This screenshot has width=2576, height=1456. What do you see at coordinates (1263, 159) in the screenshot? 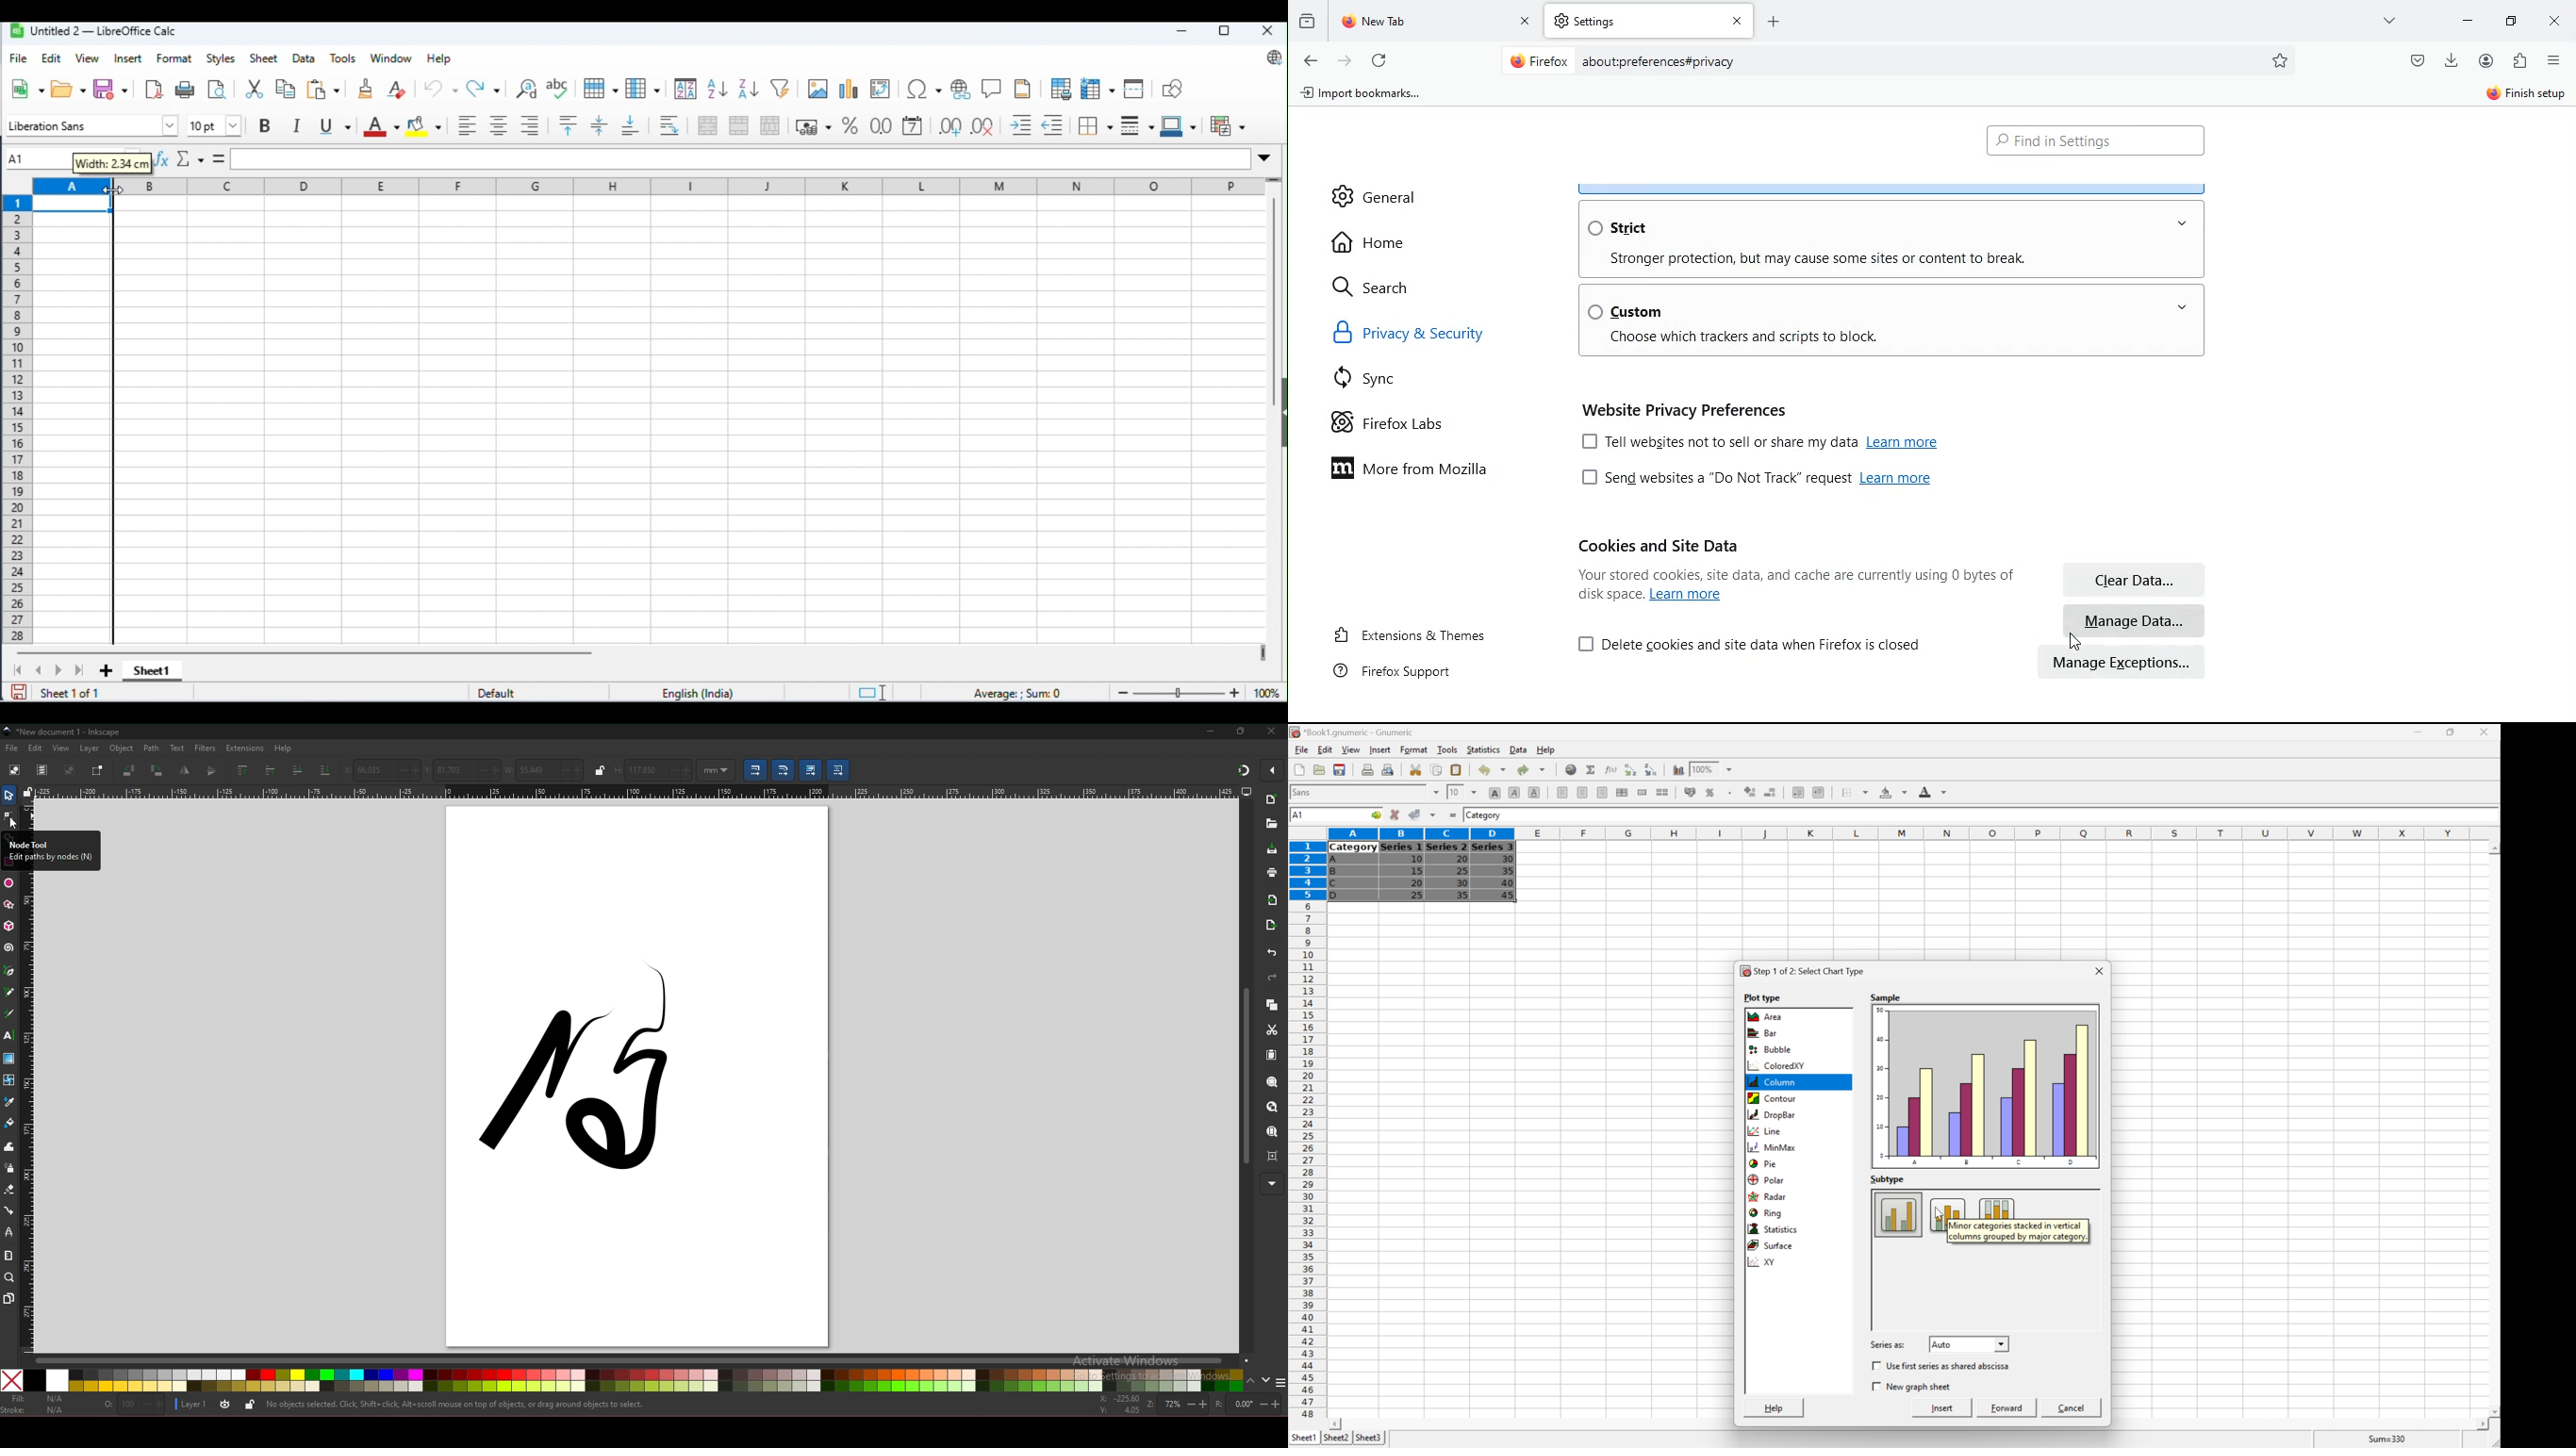
I see `expand` at bounding box center [1263, 159].